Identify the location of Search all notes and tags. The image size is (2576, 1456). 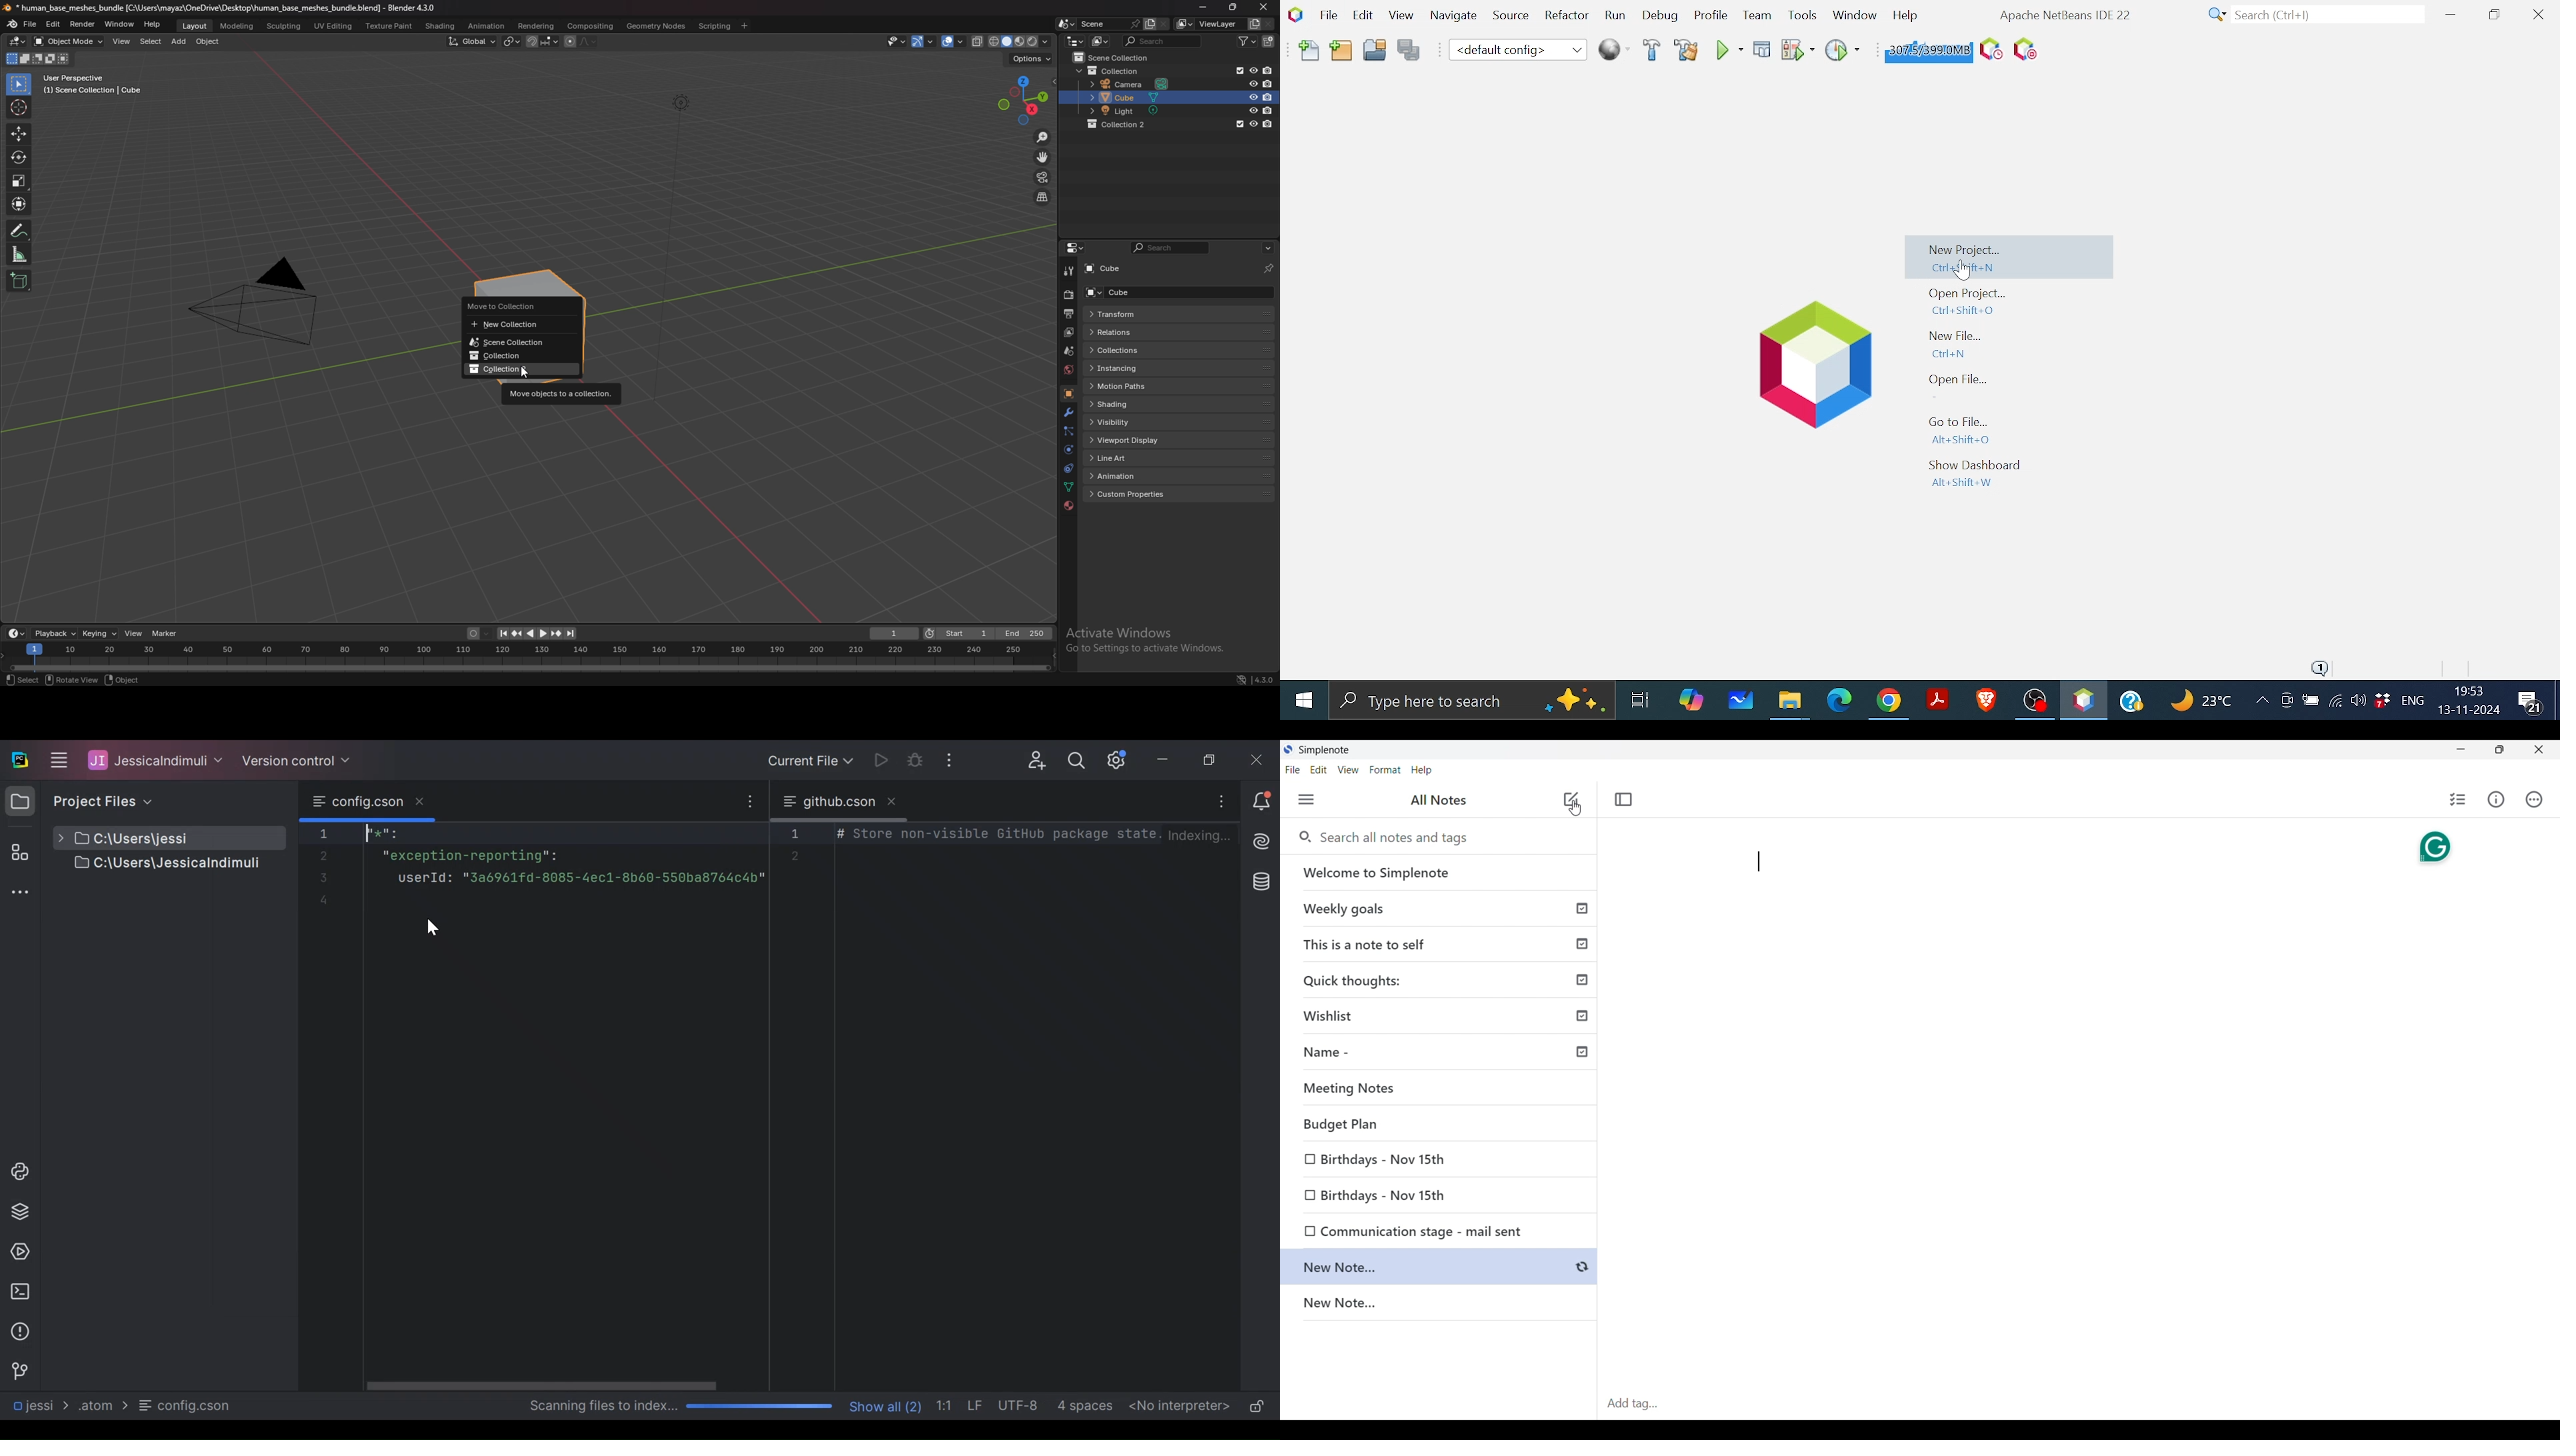
(1399, 837).